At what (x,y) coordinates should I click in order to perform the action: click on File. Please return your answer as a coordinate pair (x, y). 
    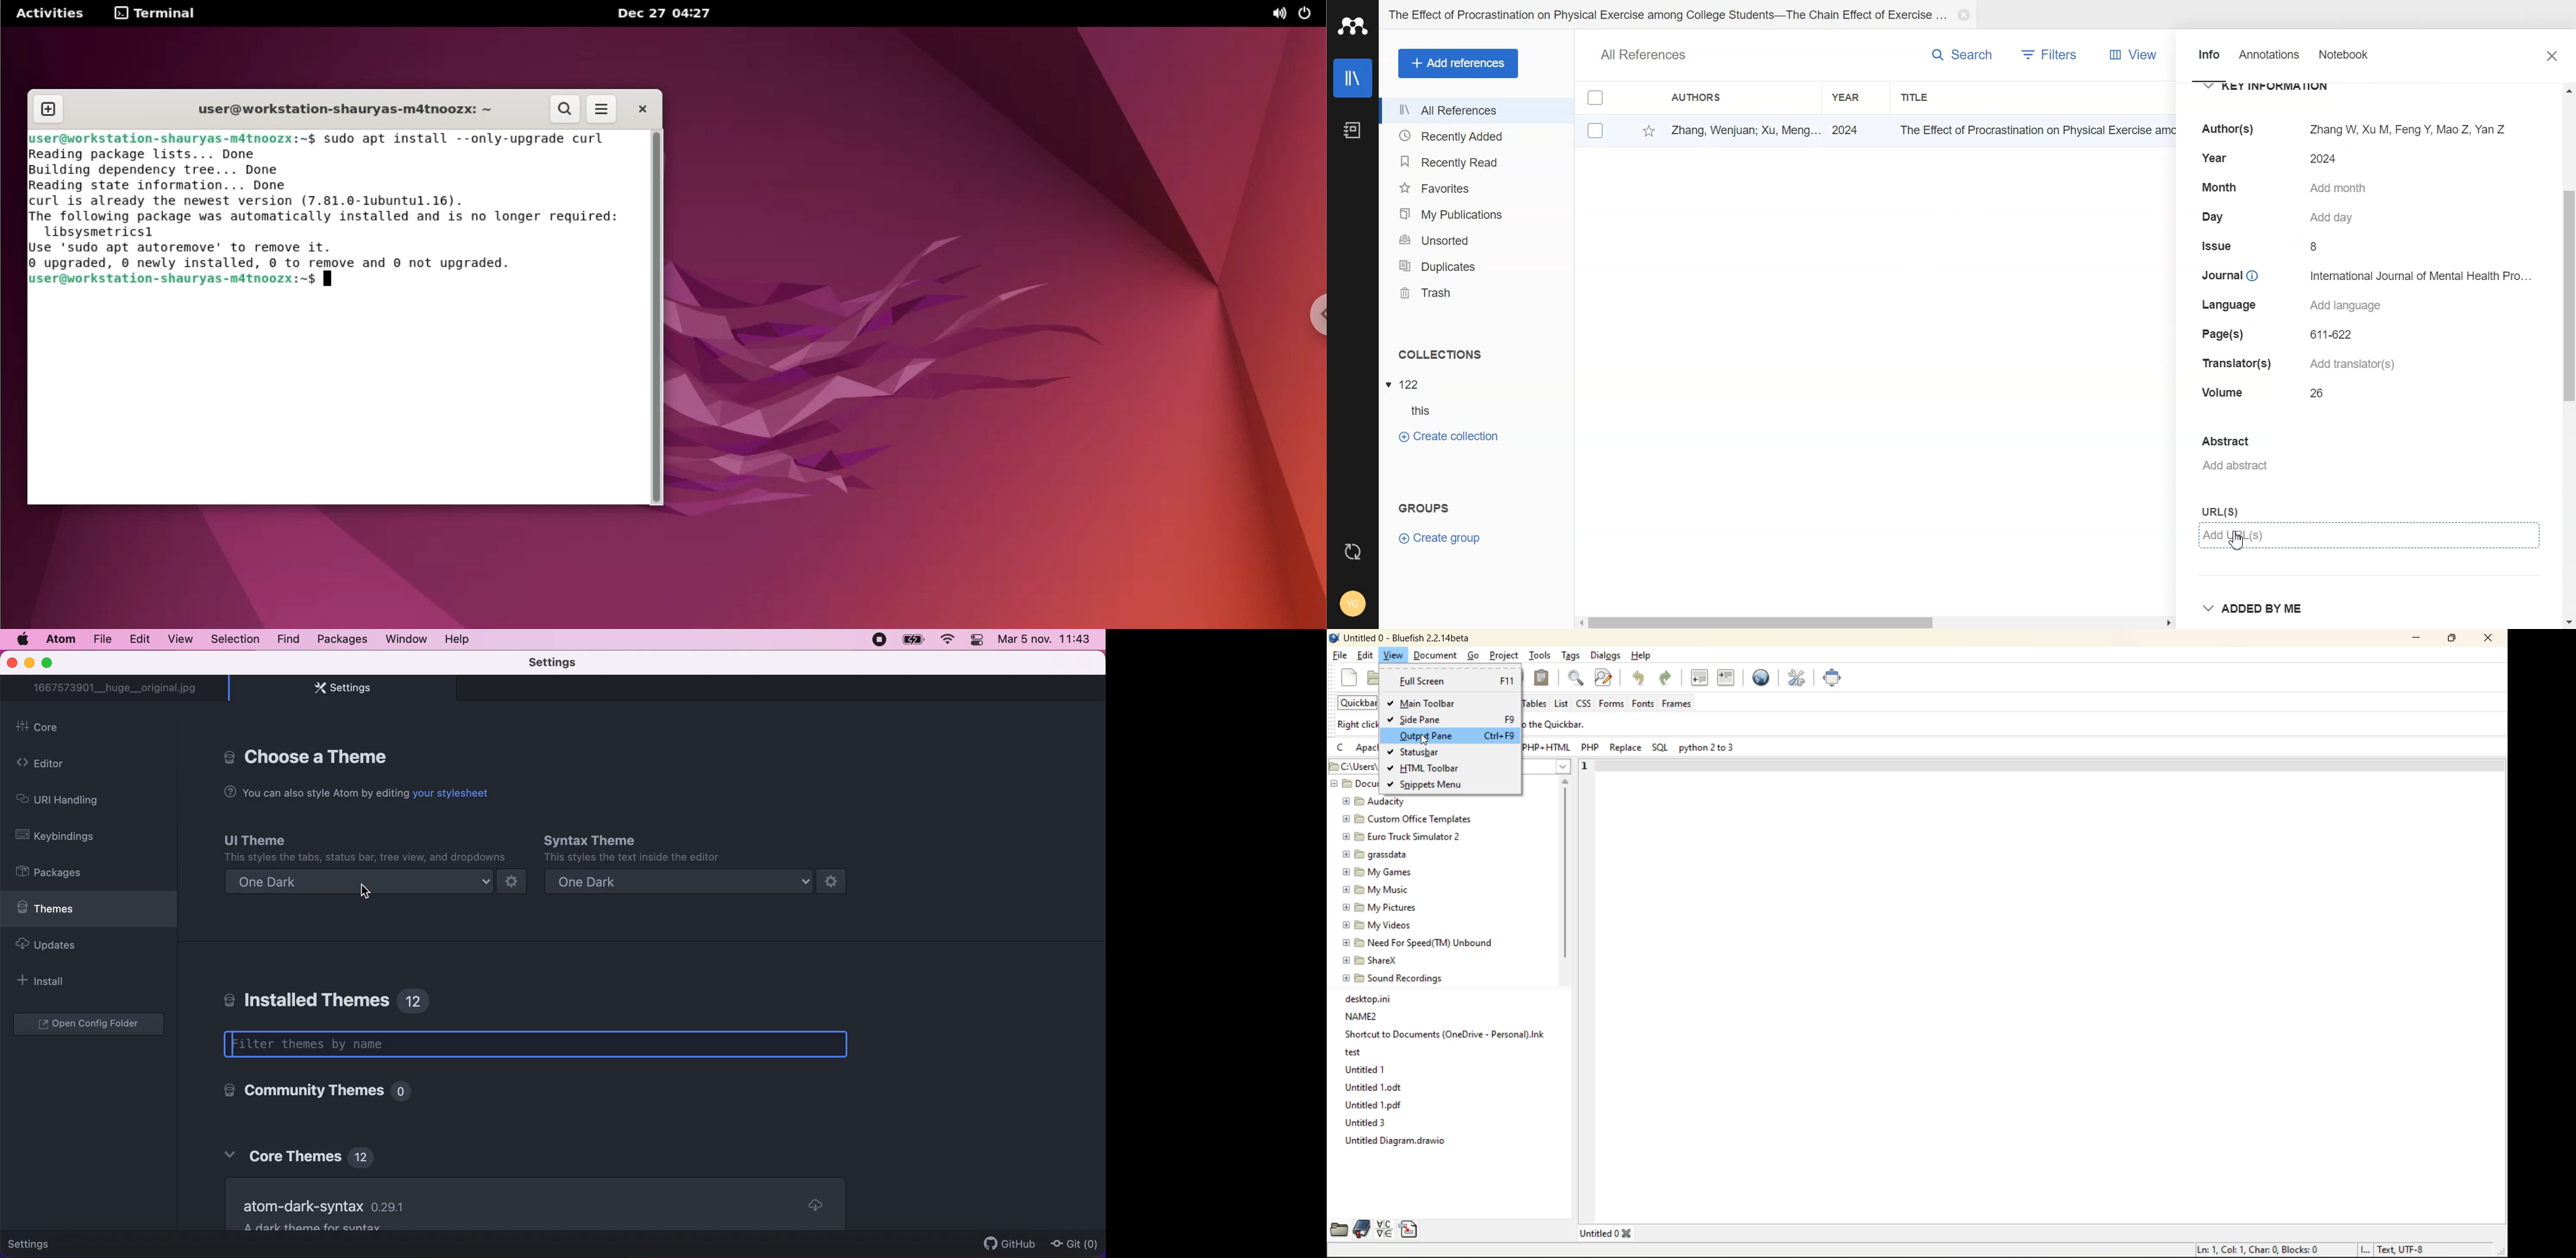
    Looking at the image, I should click on (1407, 384).